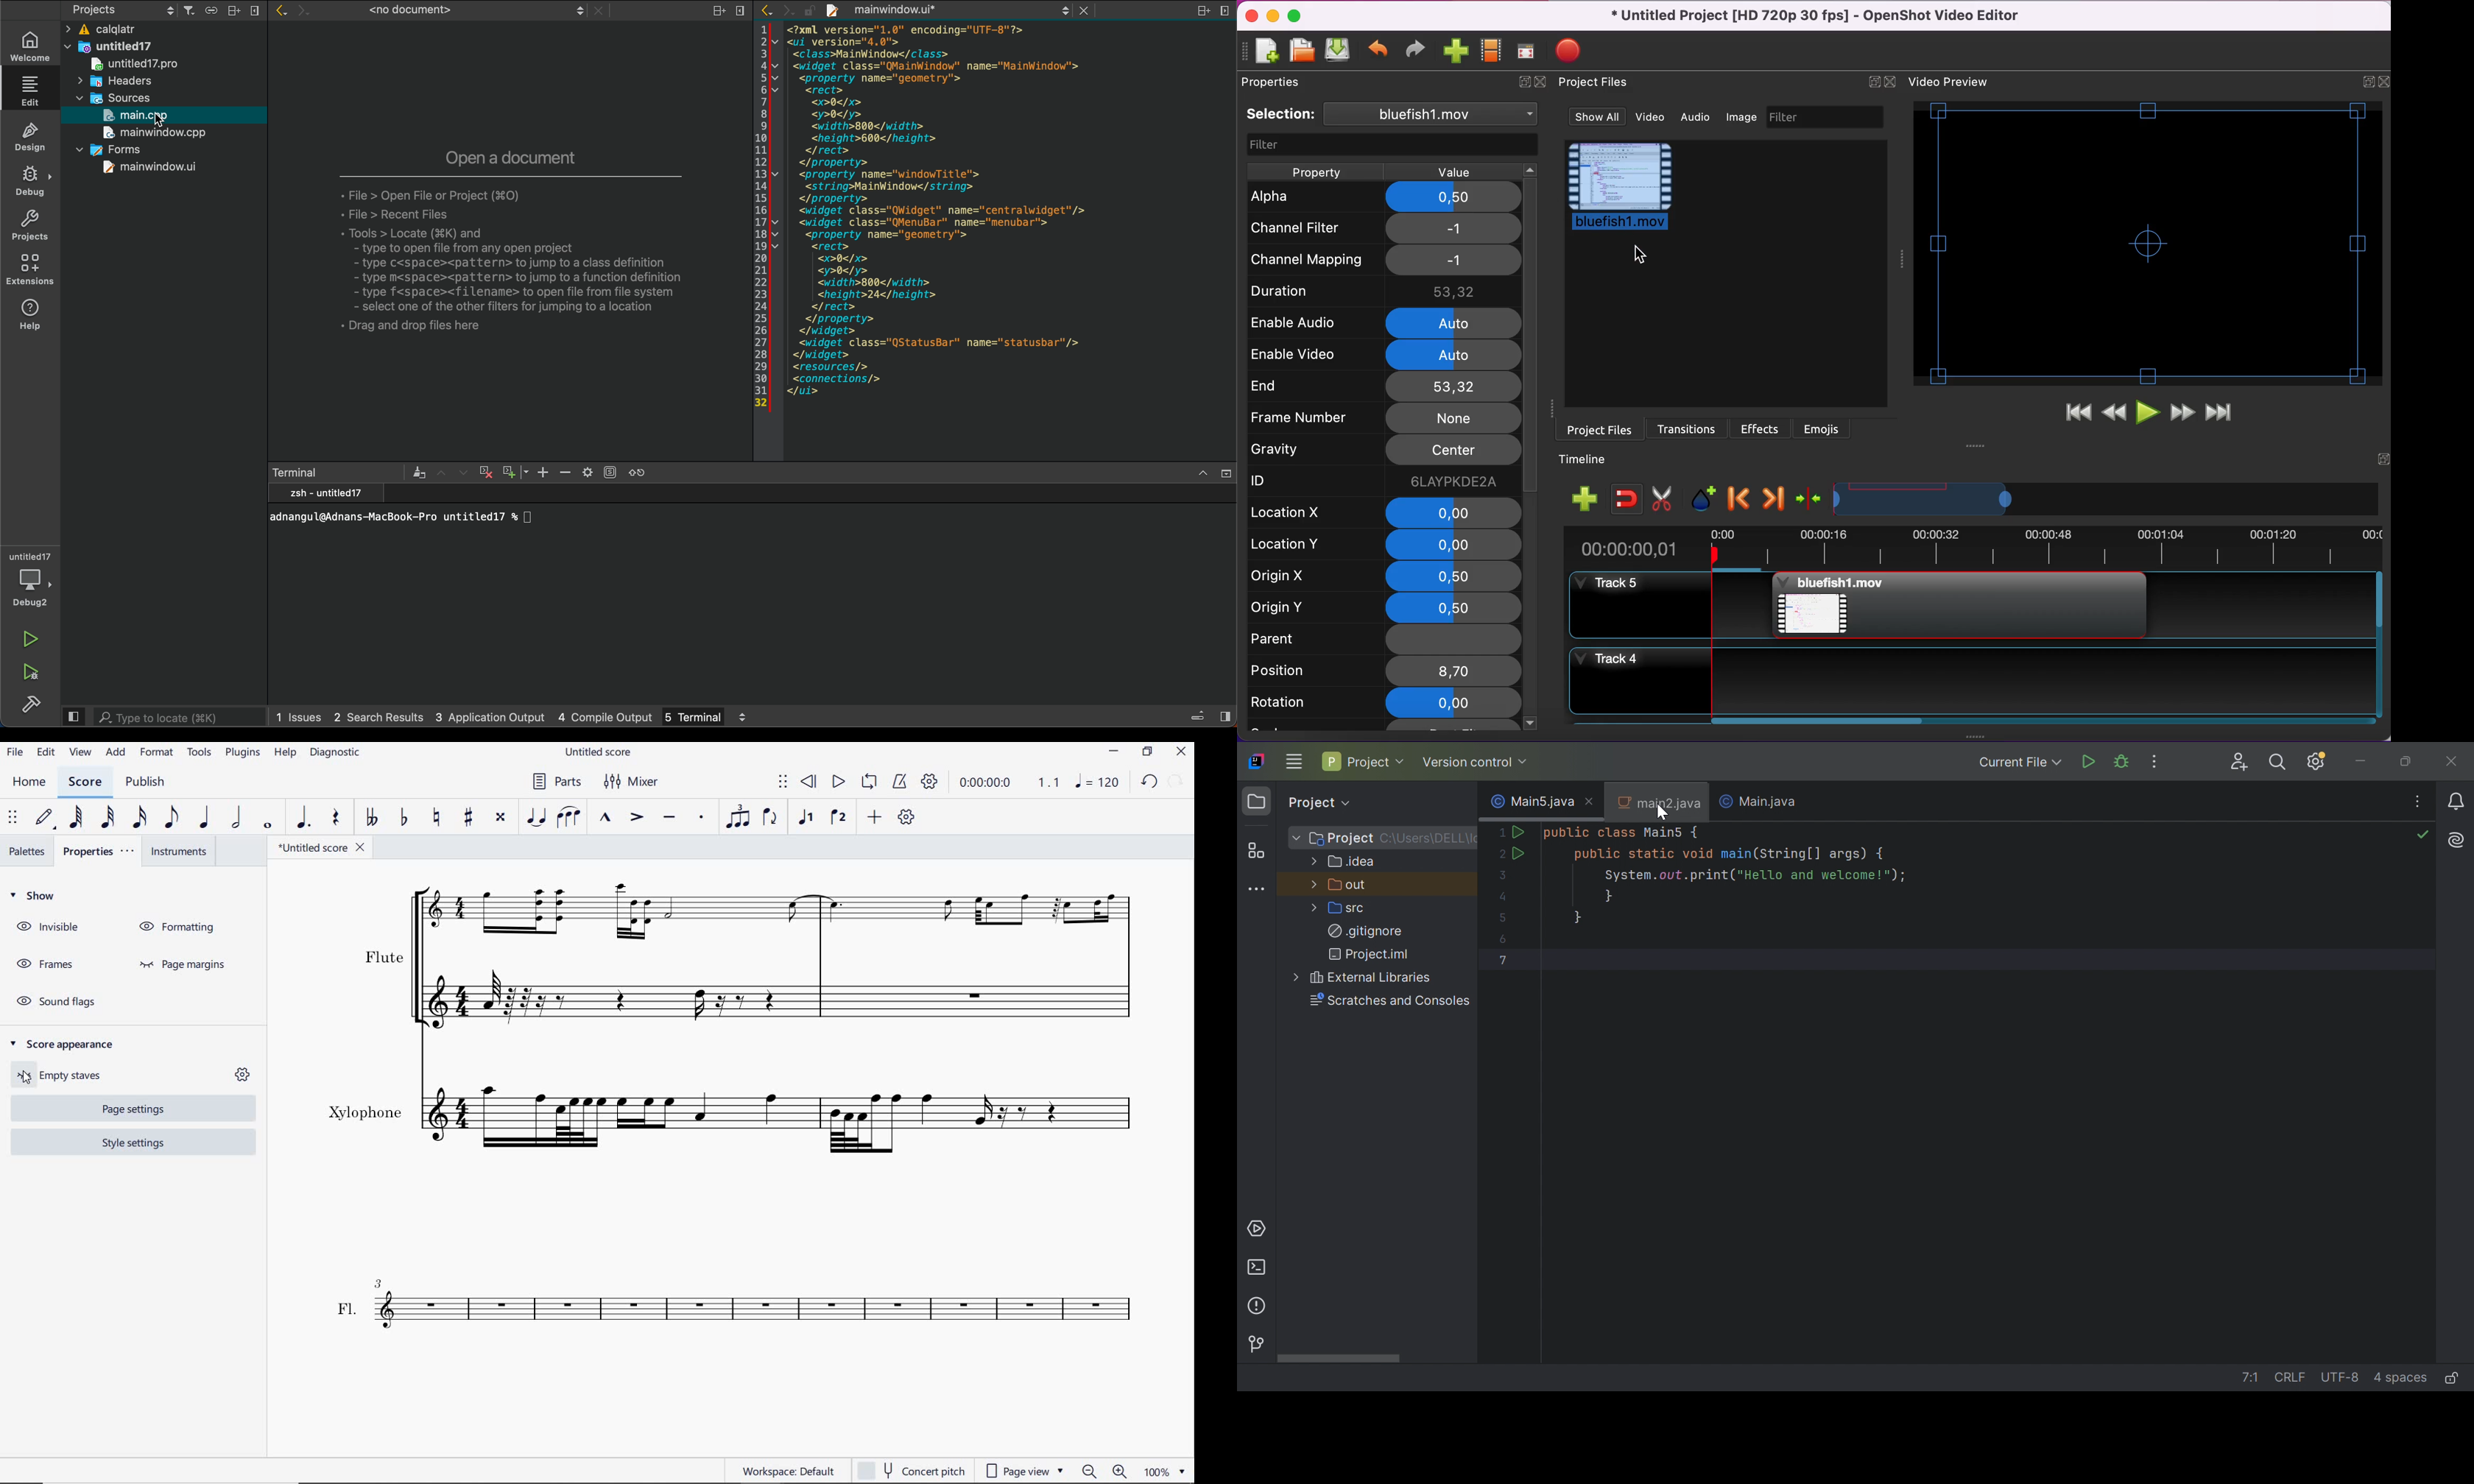 This screenshot has width=2492, height=1484. What do you see at coordinates (1773, 500) in the screenshot?
I see `next marker` at bounding box center [1773, 500].